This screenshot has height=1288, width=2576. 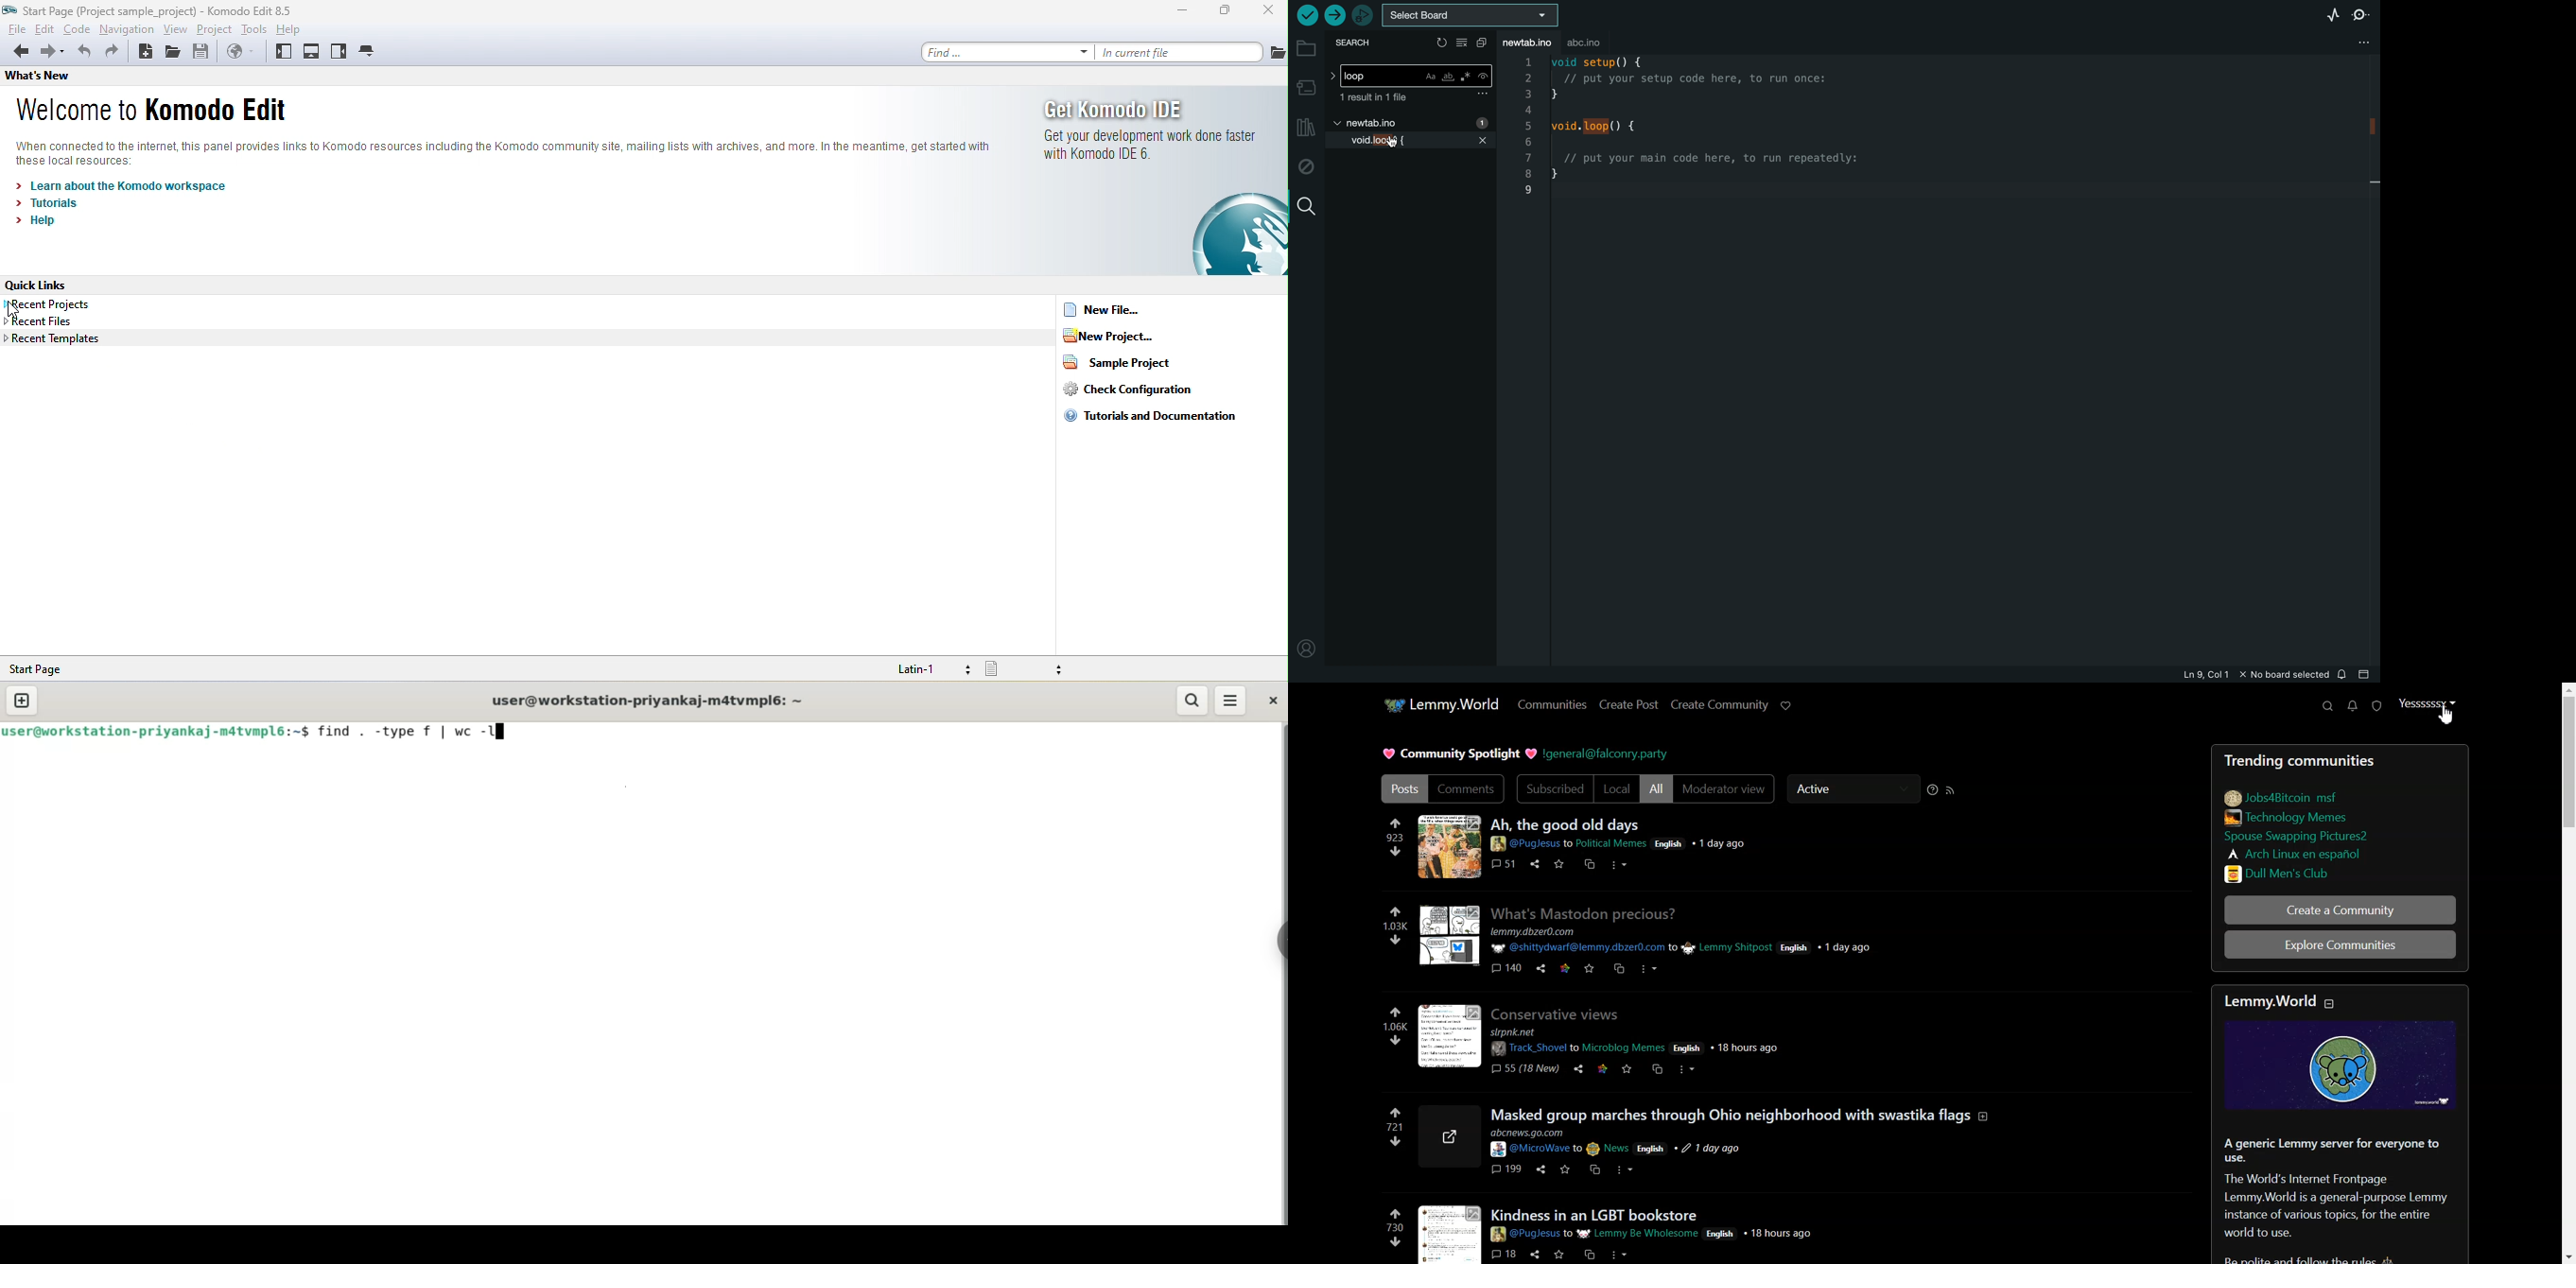 I want to click on check configuration, so click(x=1141, y=394).